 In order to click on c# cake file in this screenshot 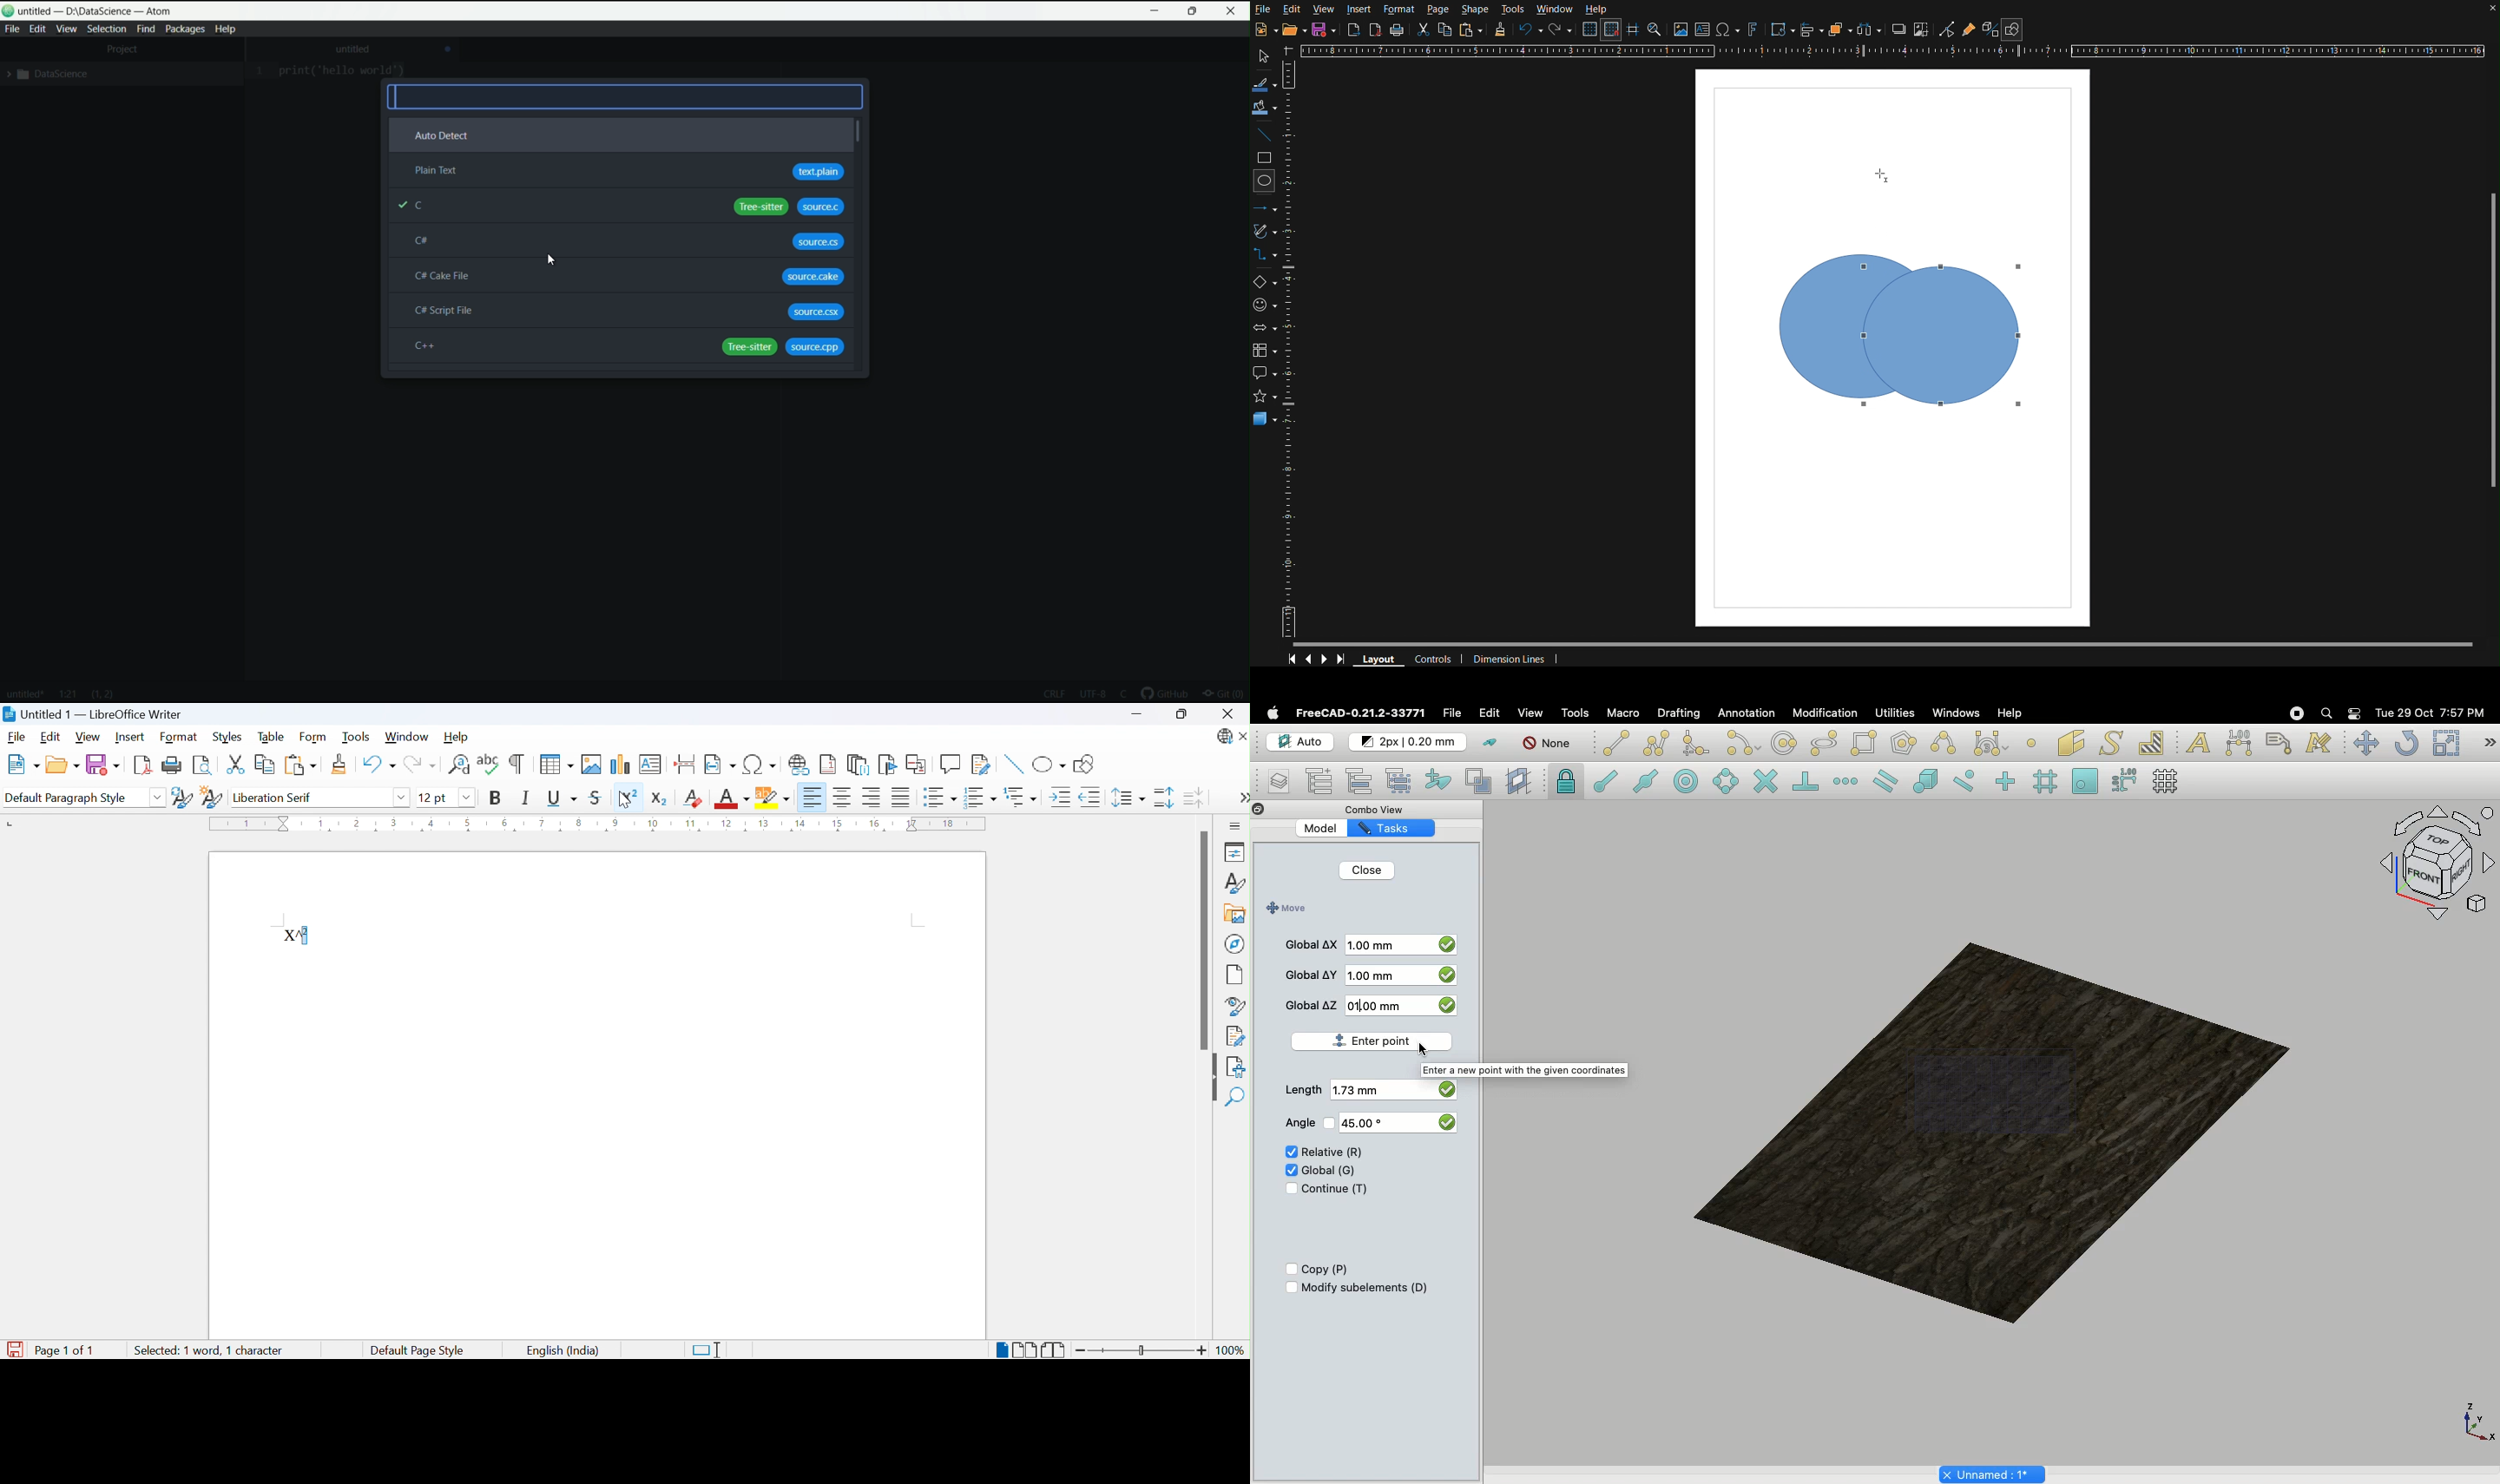, I will do `click(443, 276)`.